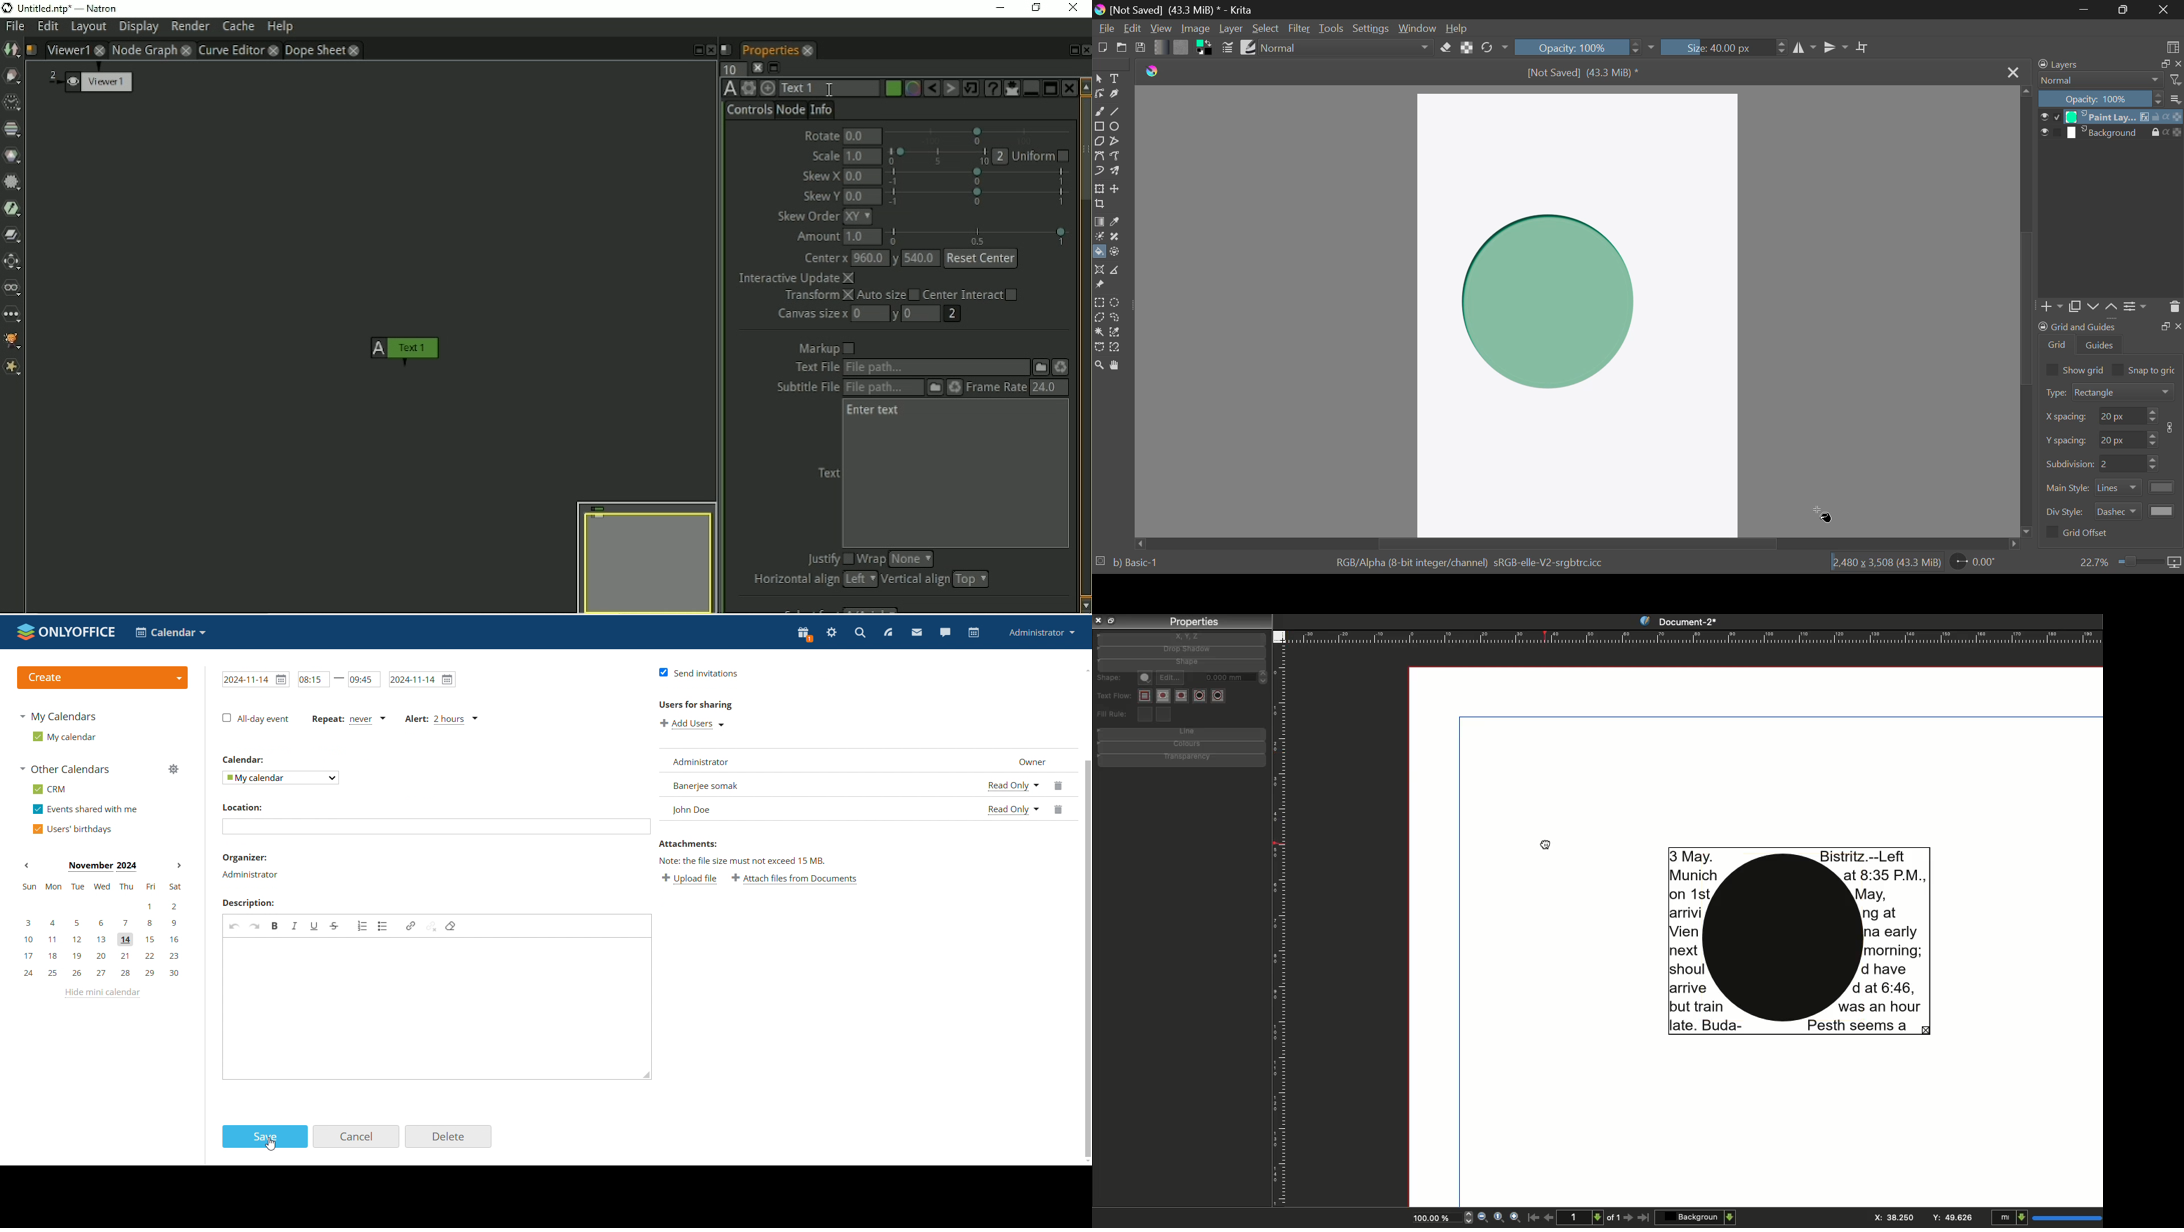 The width and height of the screenshot is (2184, 1232). Describe the element at coordinates (1085, 1161) in the screenshot. I see `scroll down` at that location.